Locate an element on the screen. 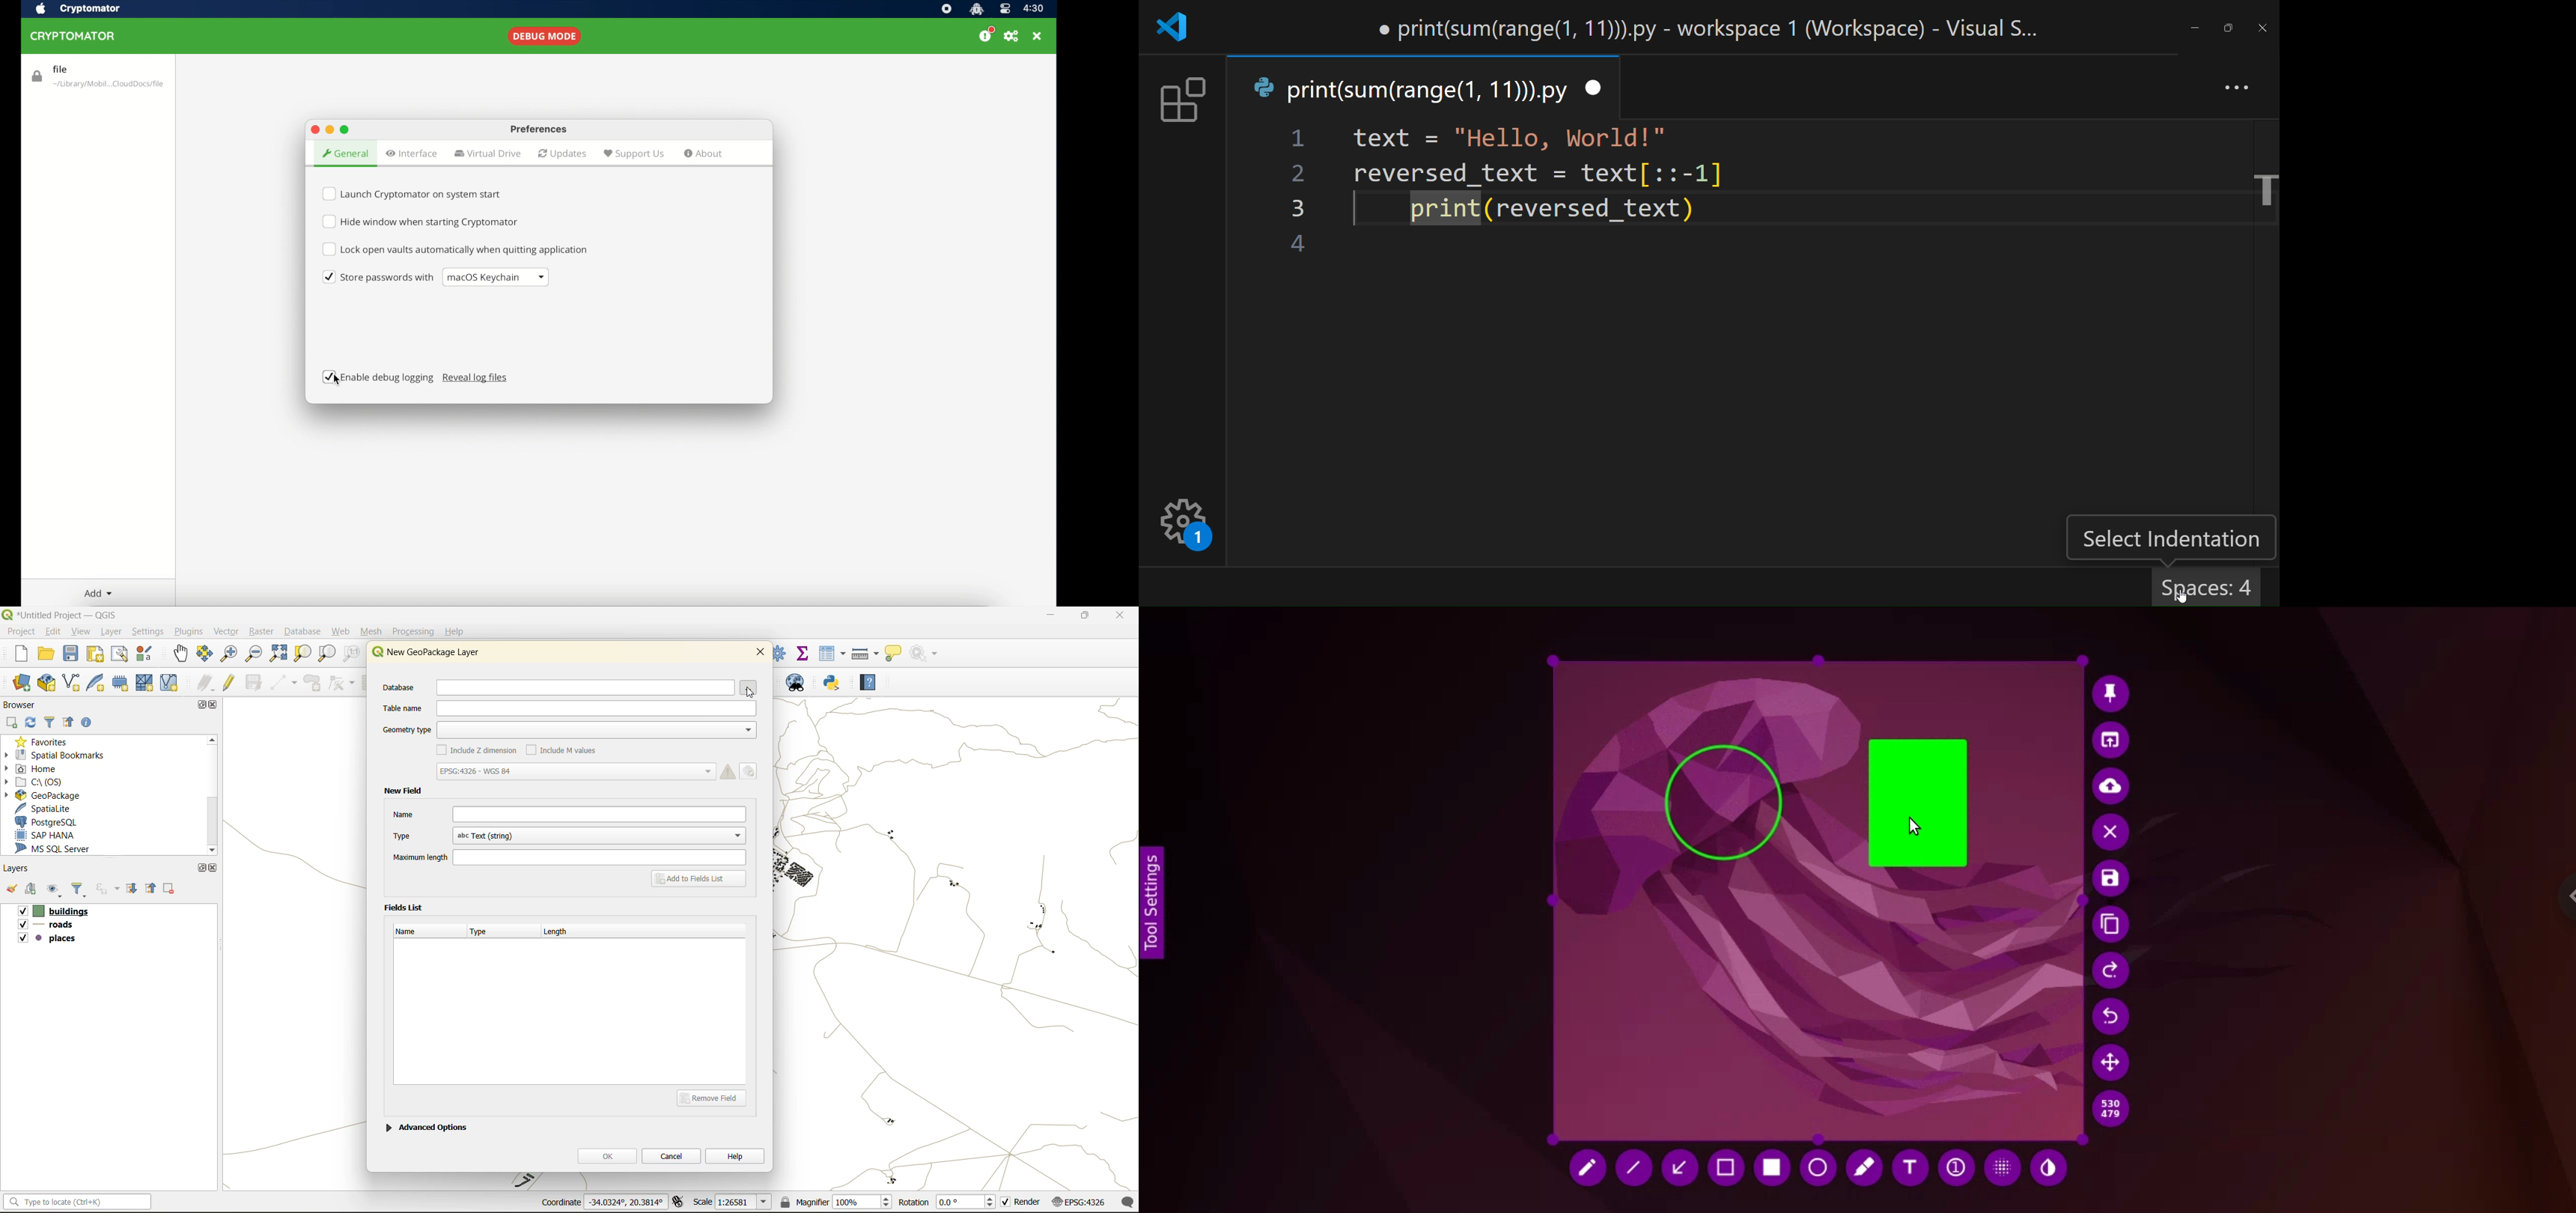 The width and height of the screenshot is (2576, 1232). open image is located at coordinates (2112, 739).